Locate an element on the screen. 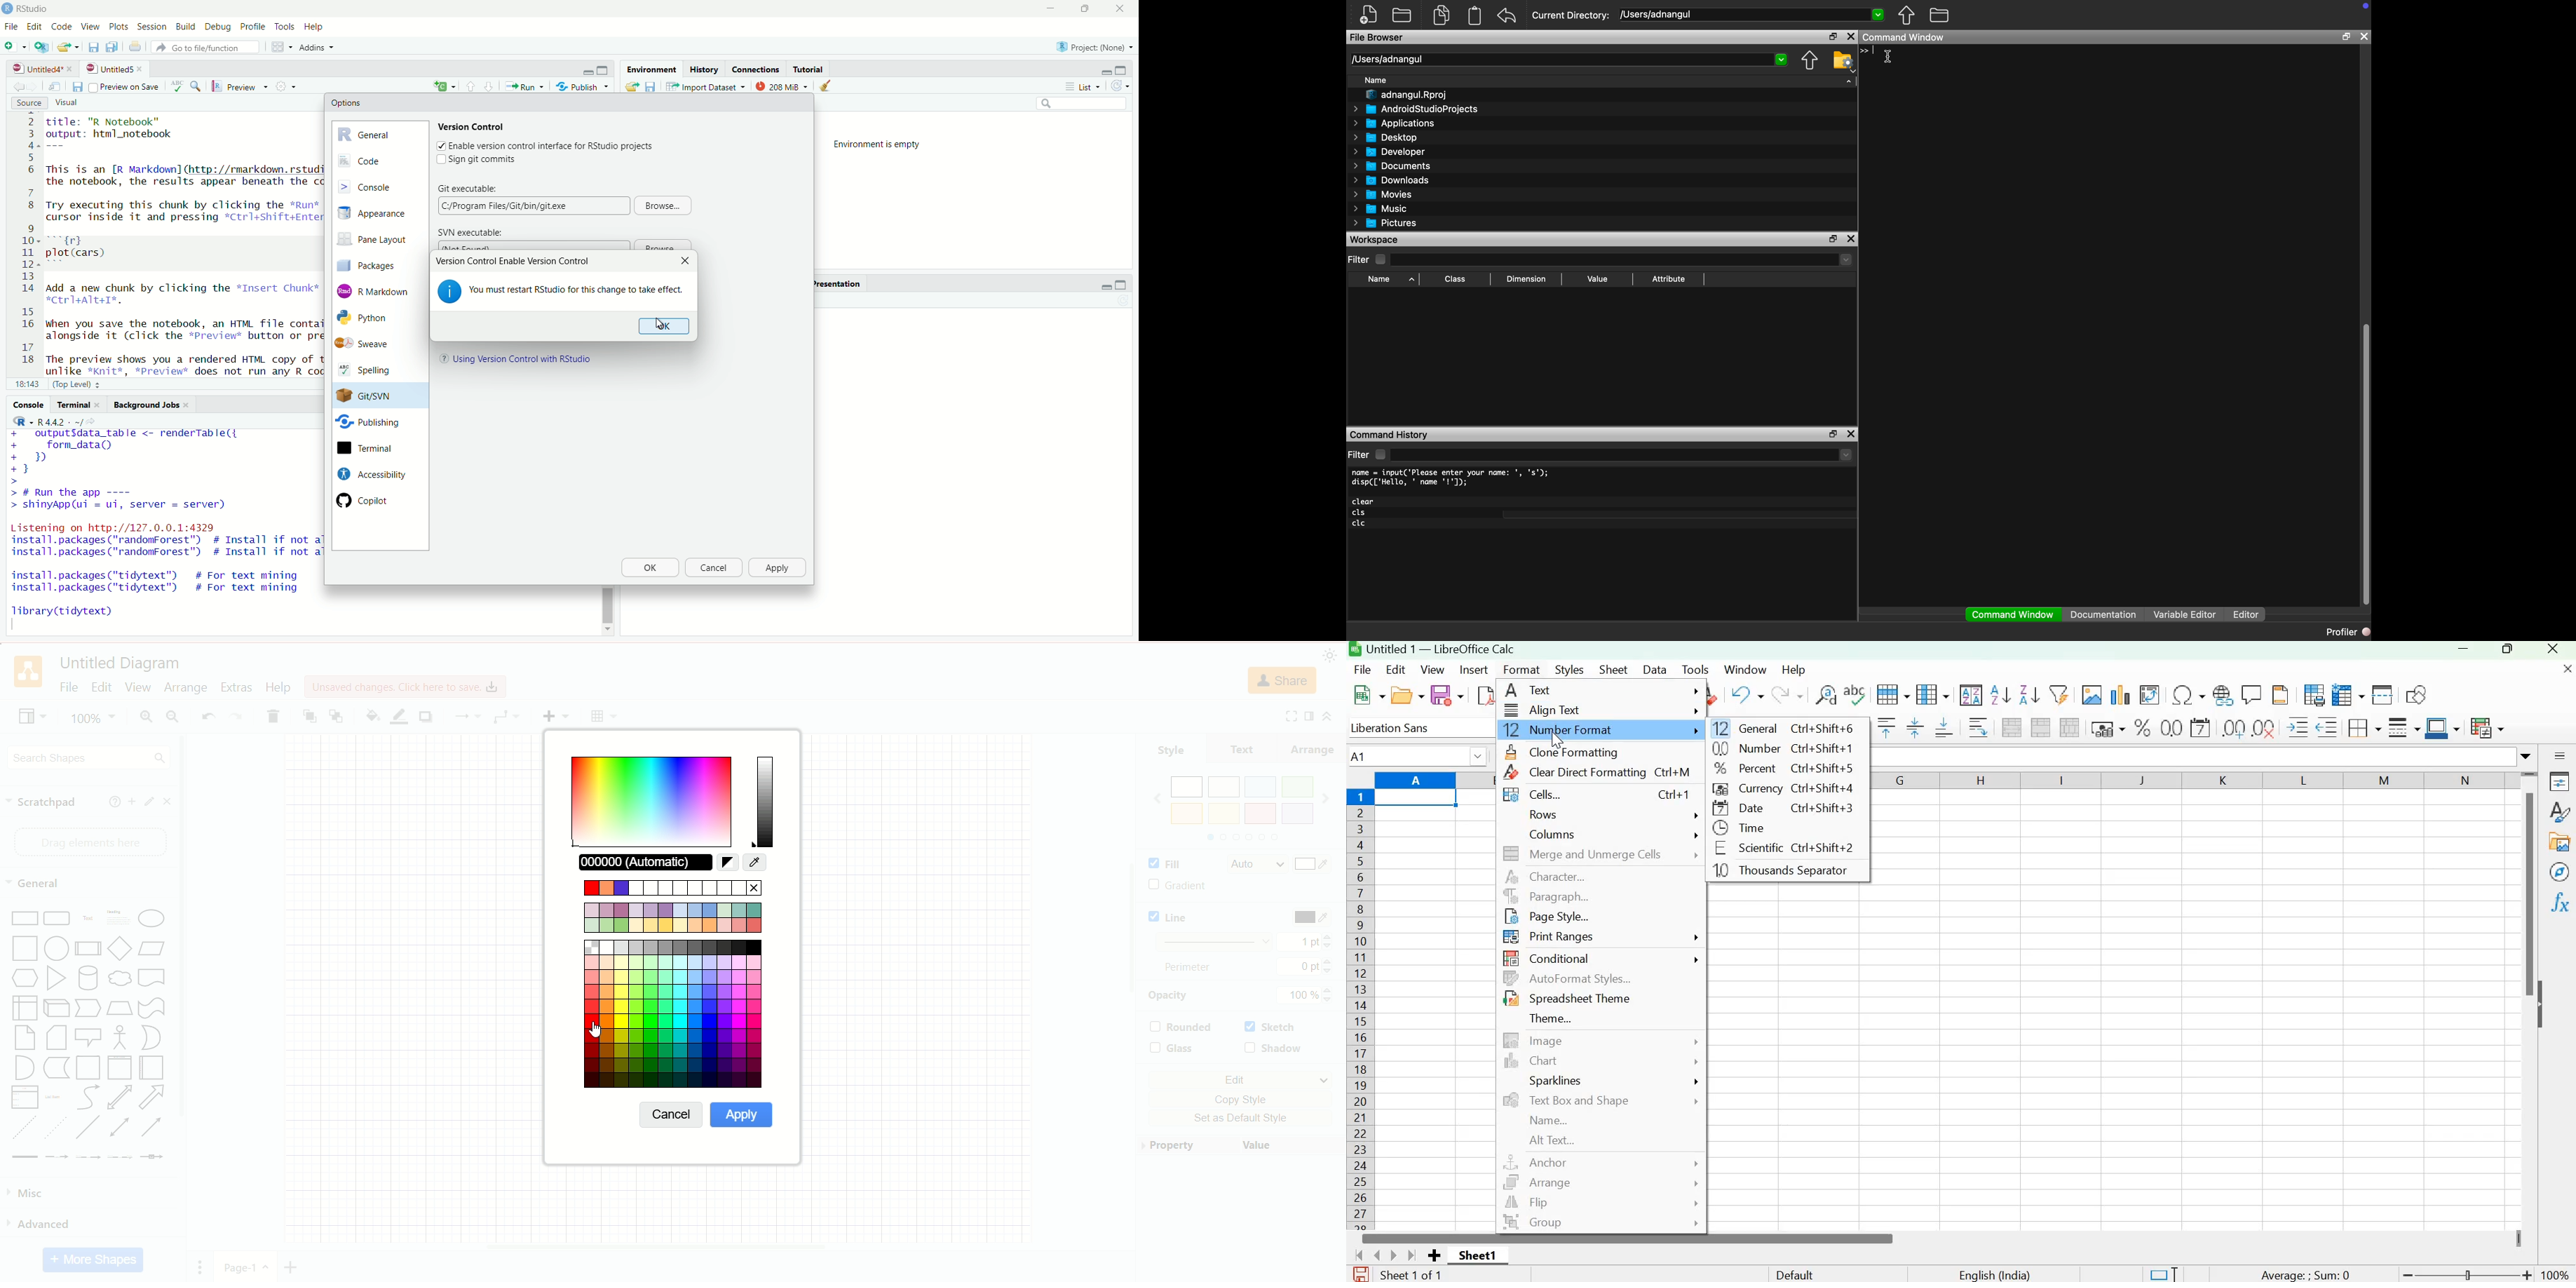 The height and width of the screenshot is (1288, 2576). Gallery is located at coordinates (2560, 843).